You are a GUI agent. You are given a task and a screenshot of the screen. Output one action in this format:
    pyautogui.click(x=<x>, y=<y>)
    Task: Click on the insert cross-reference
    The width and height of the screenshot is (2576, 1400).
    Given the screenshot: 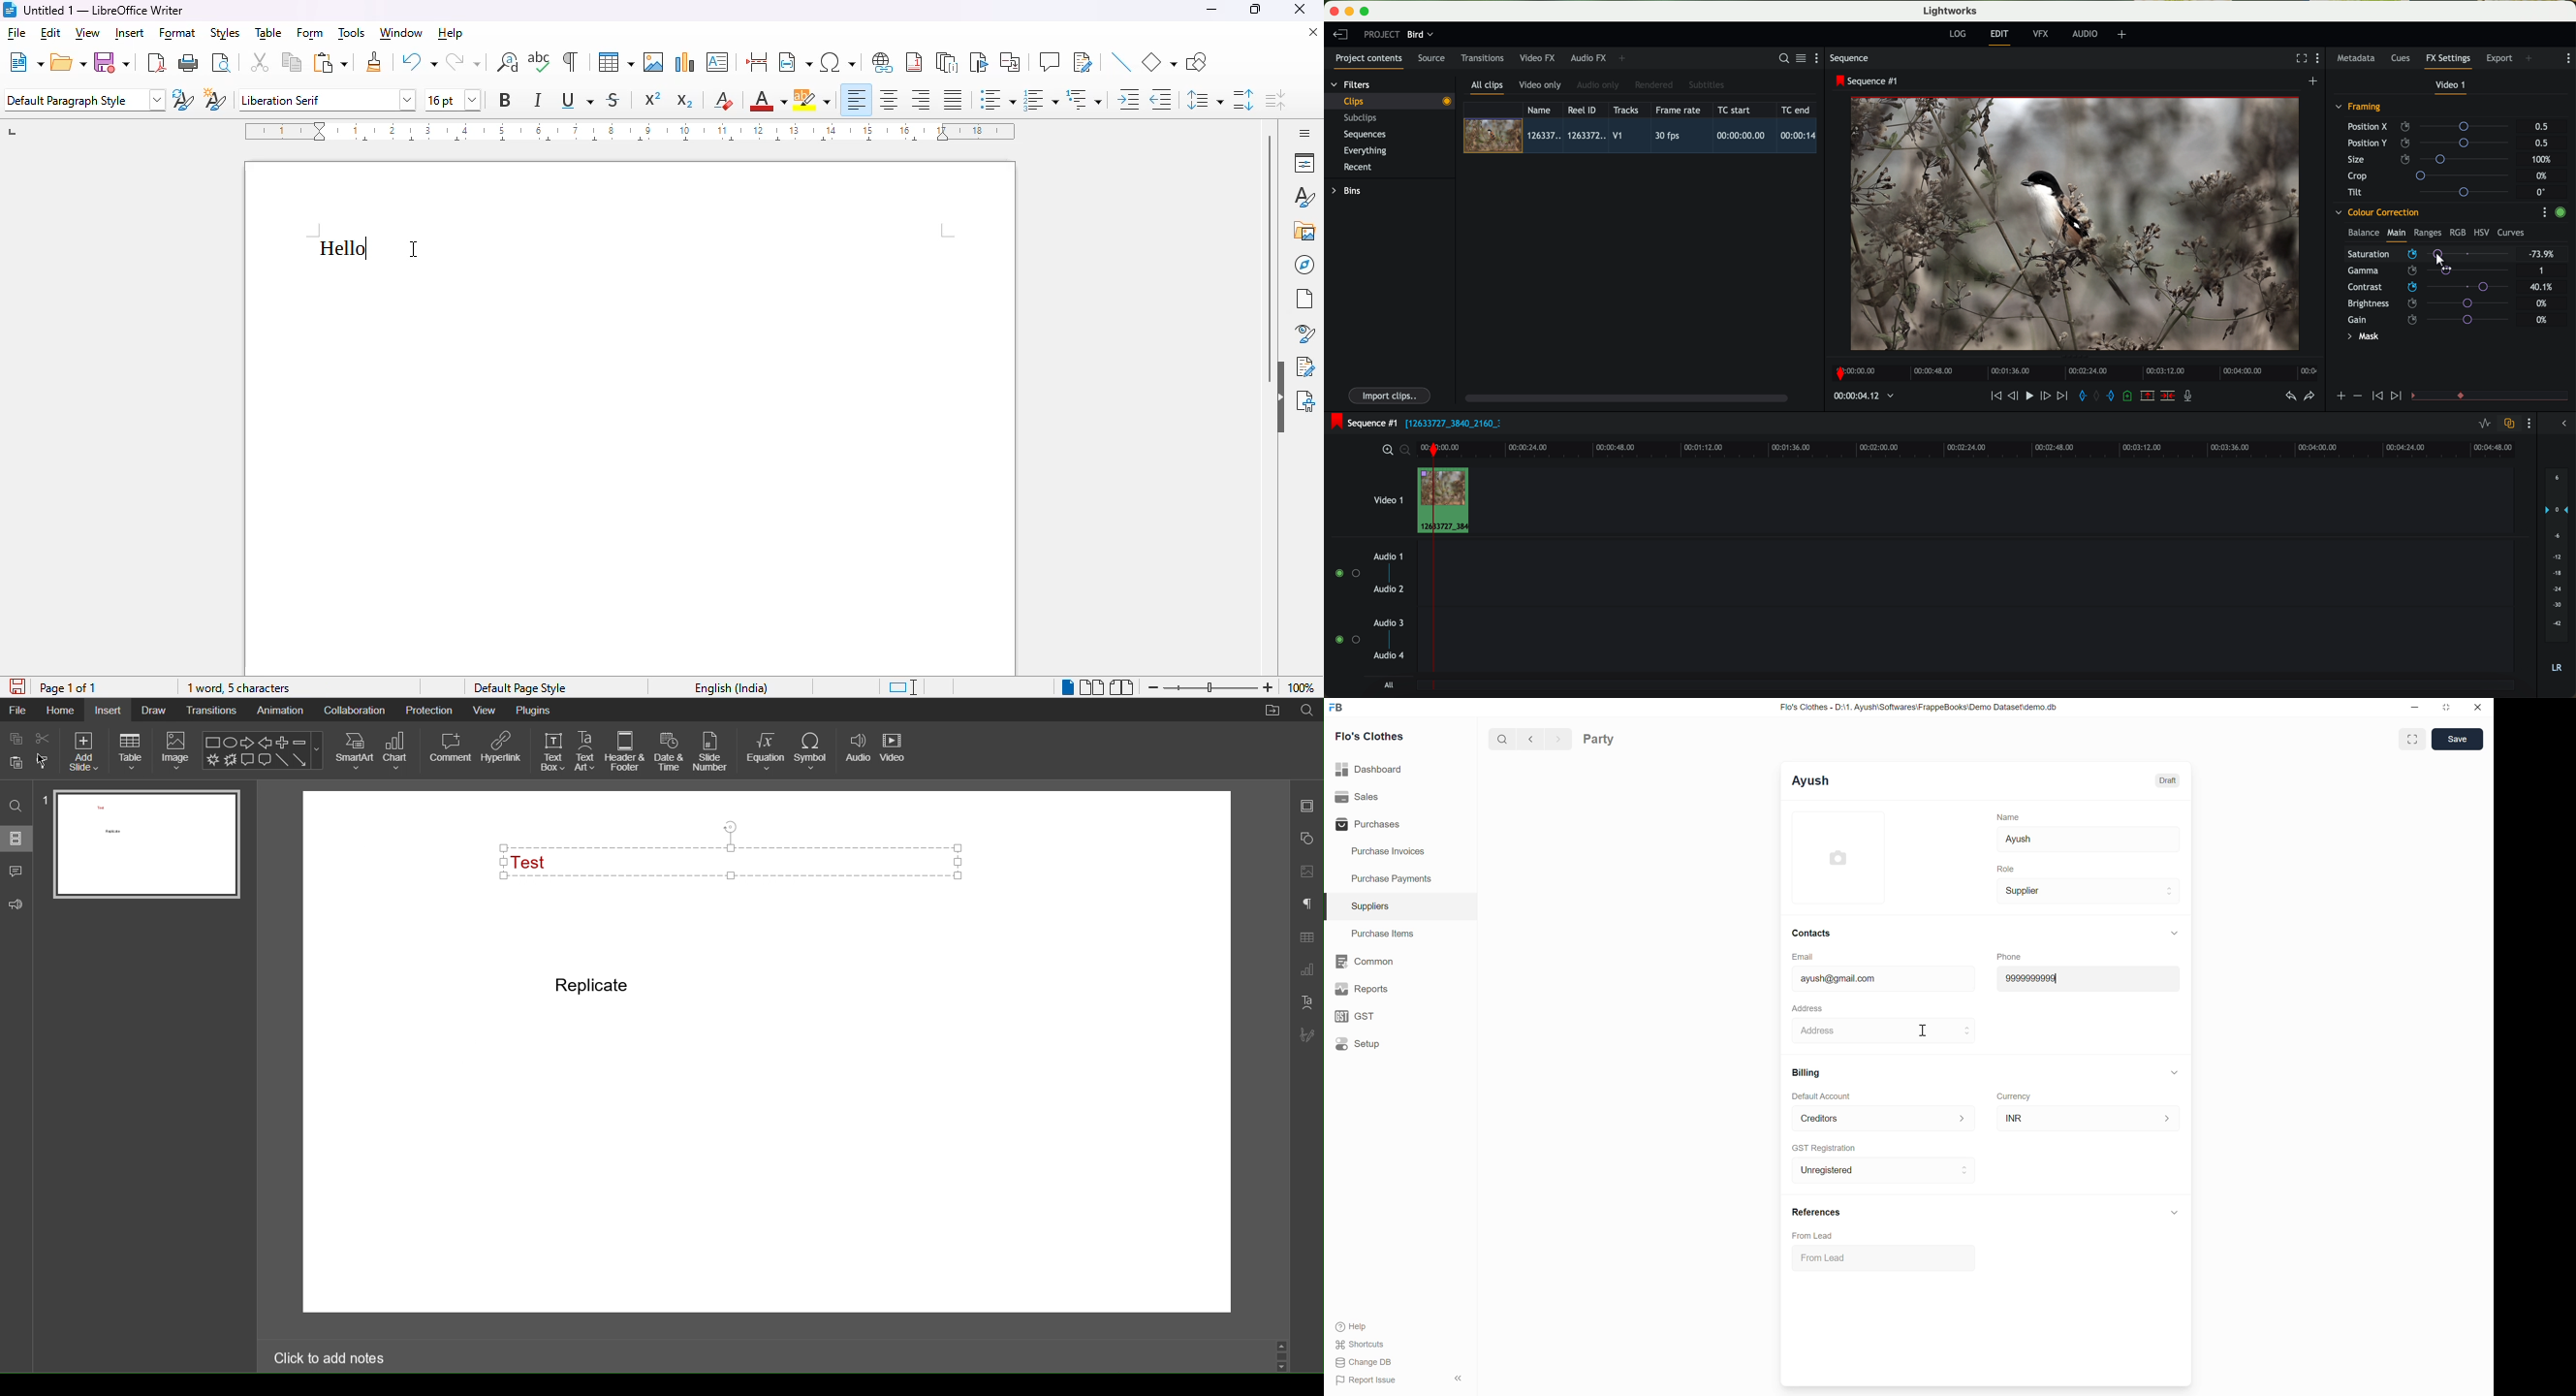 What is the action you would take?
    pyautogui.click(x=1011, y=62)
    